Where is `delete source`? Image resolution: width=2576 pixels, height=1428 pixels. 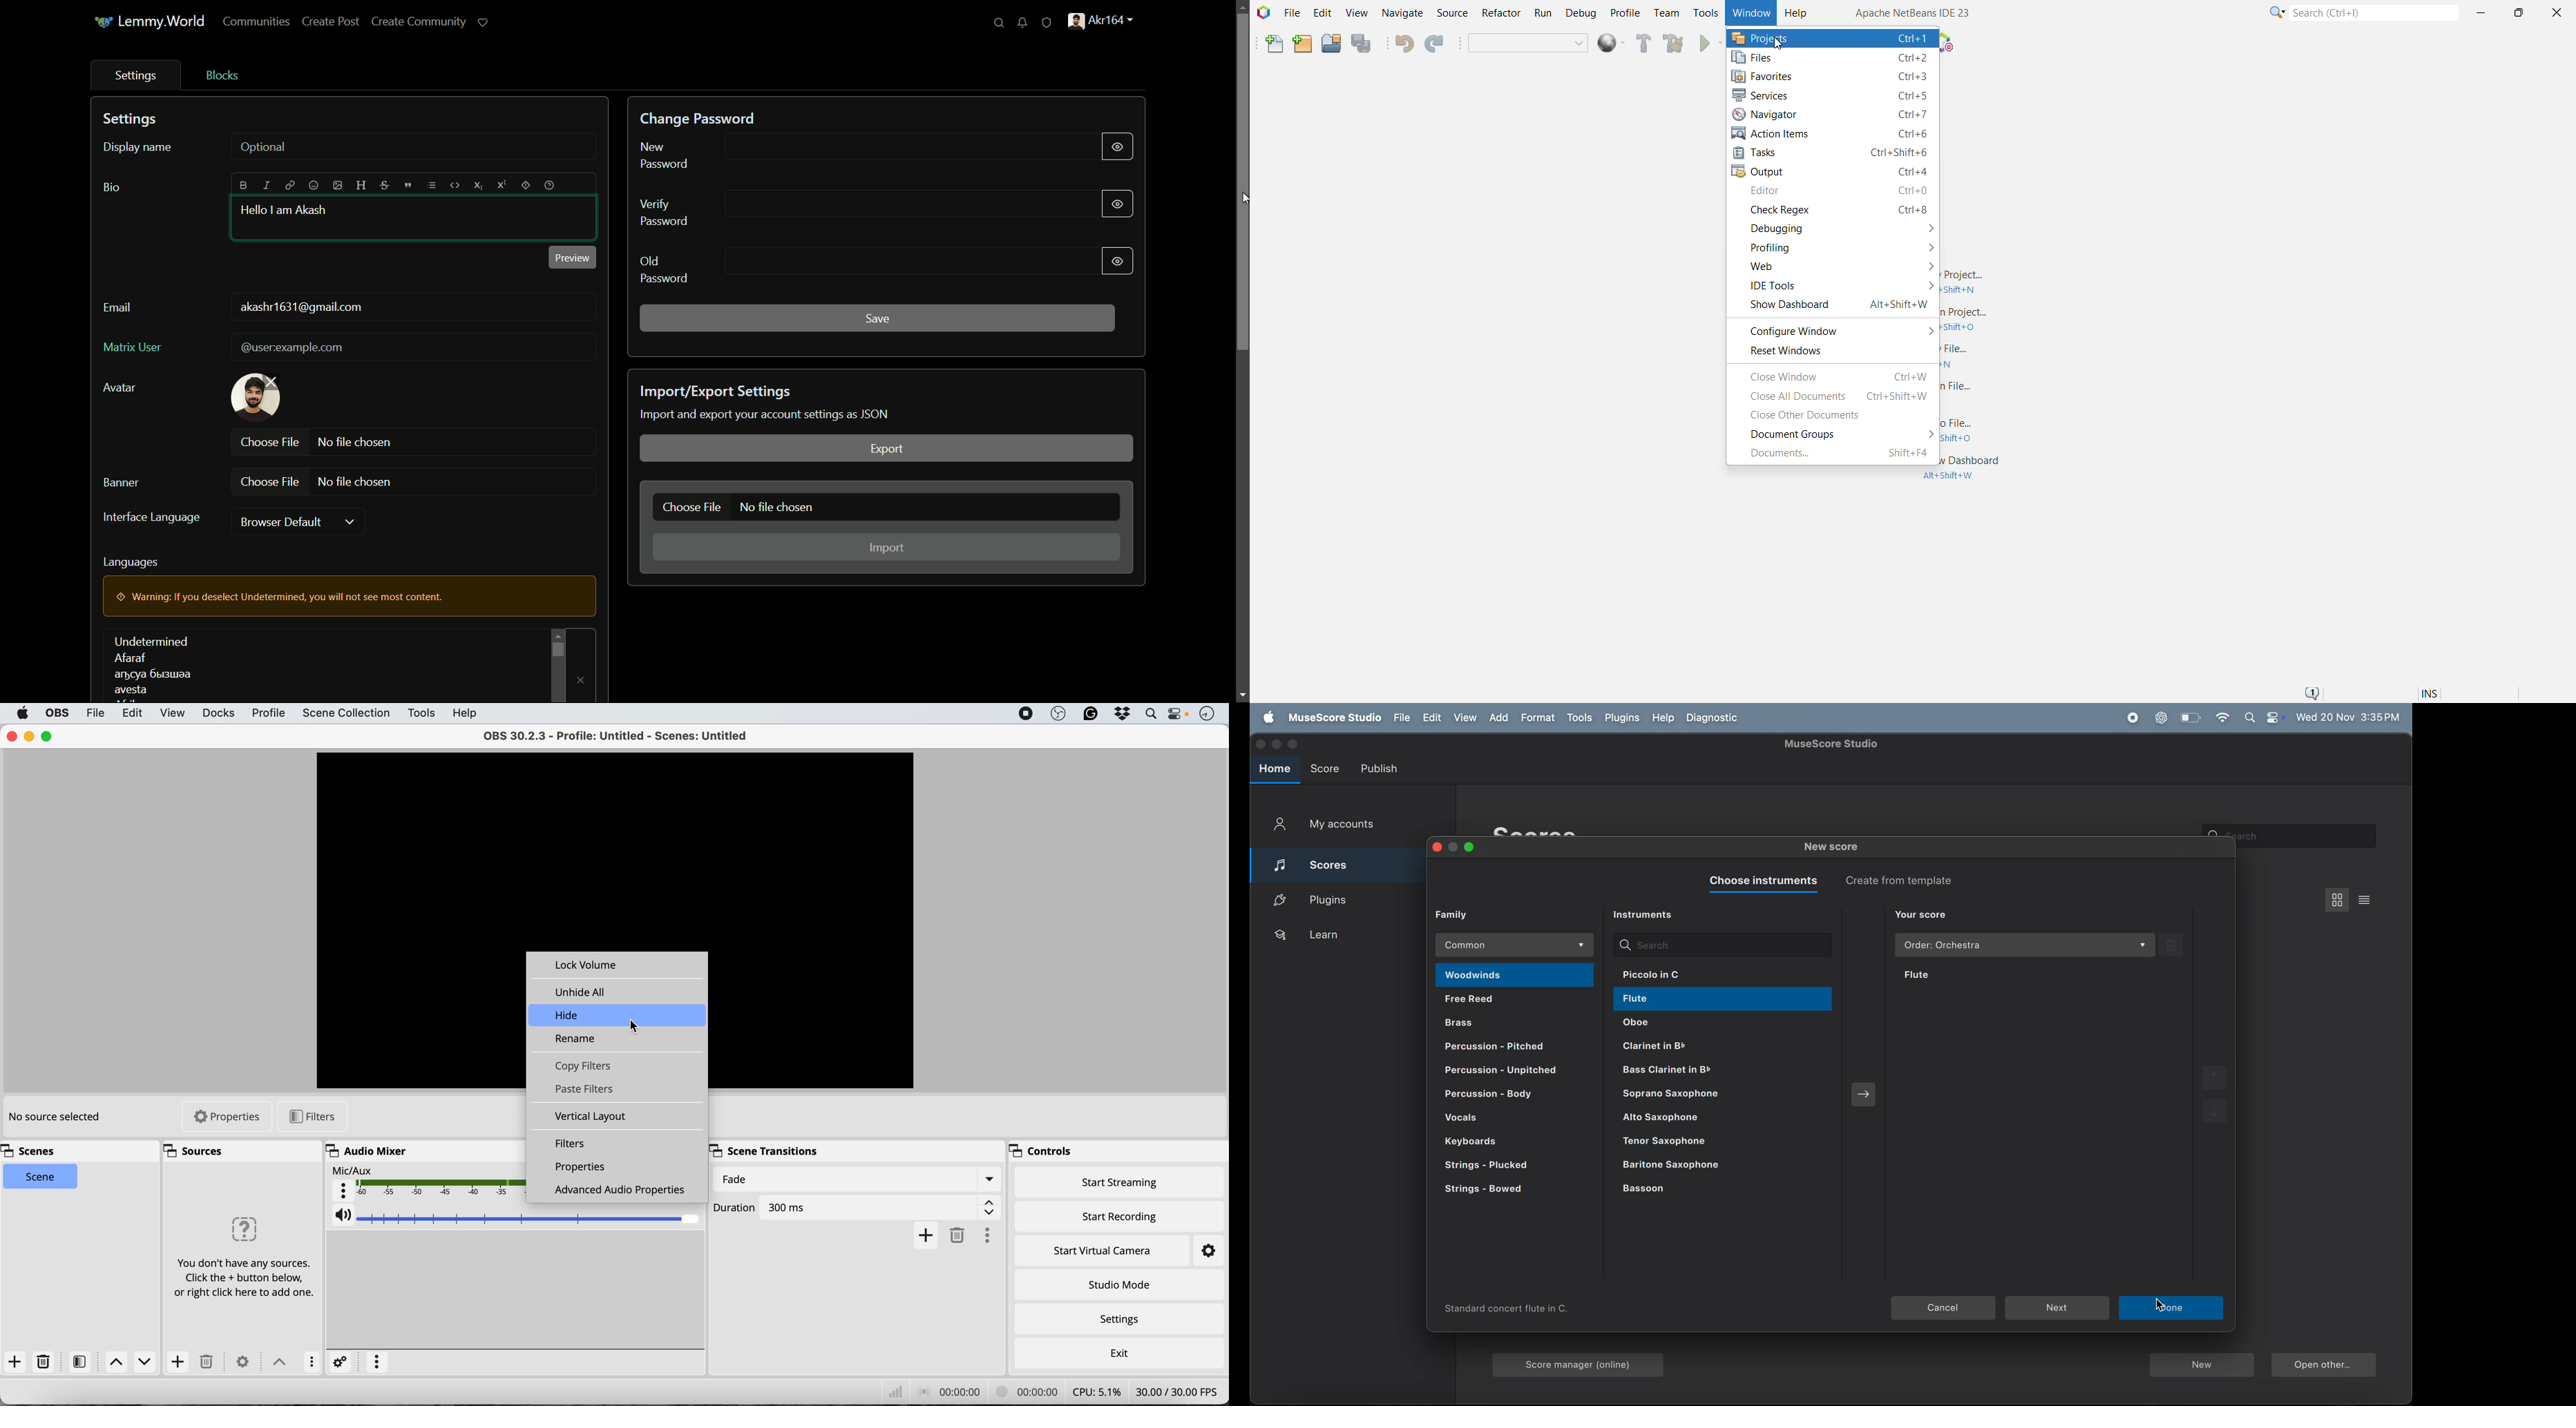 delete source is located at coordinates (209, 1362).